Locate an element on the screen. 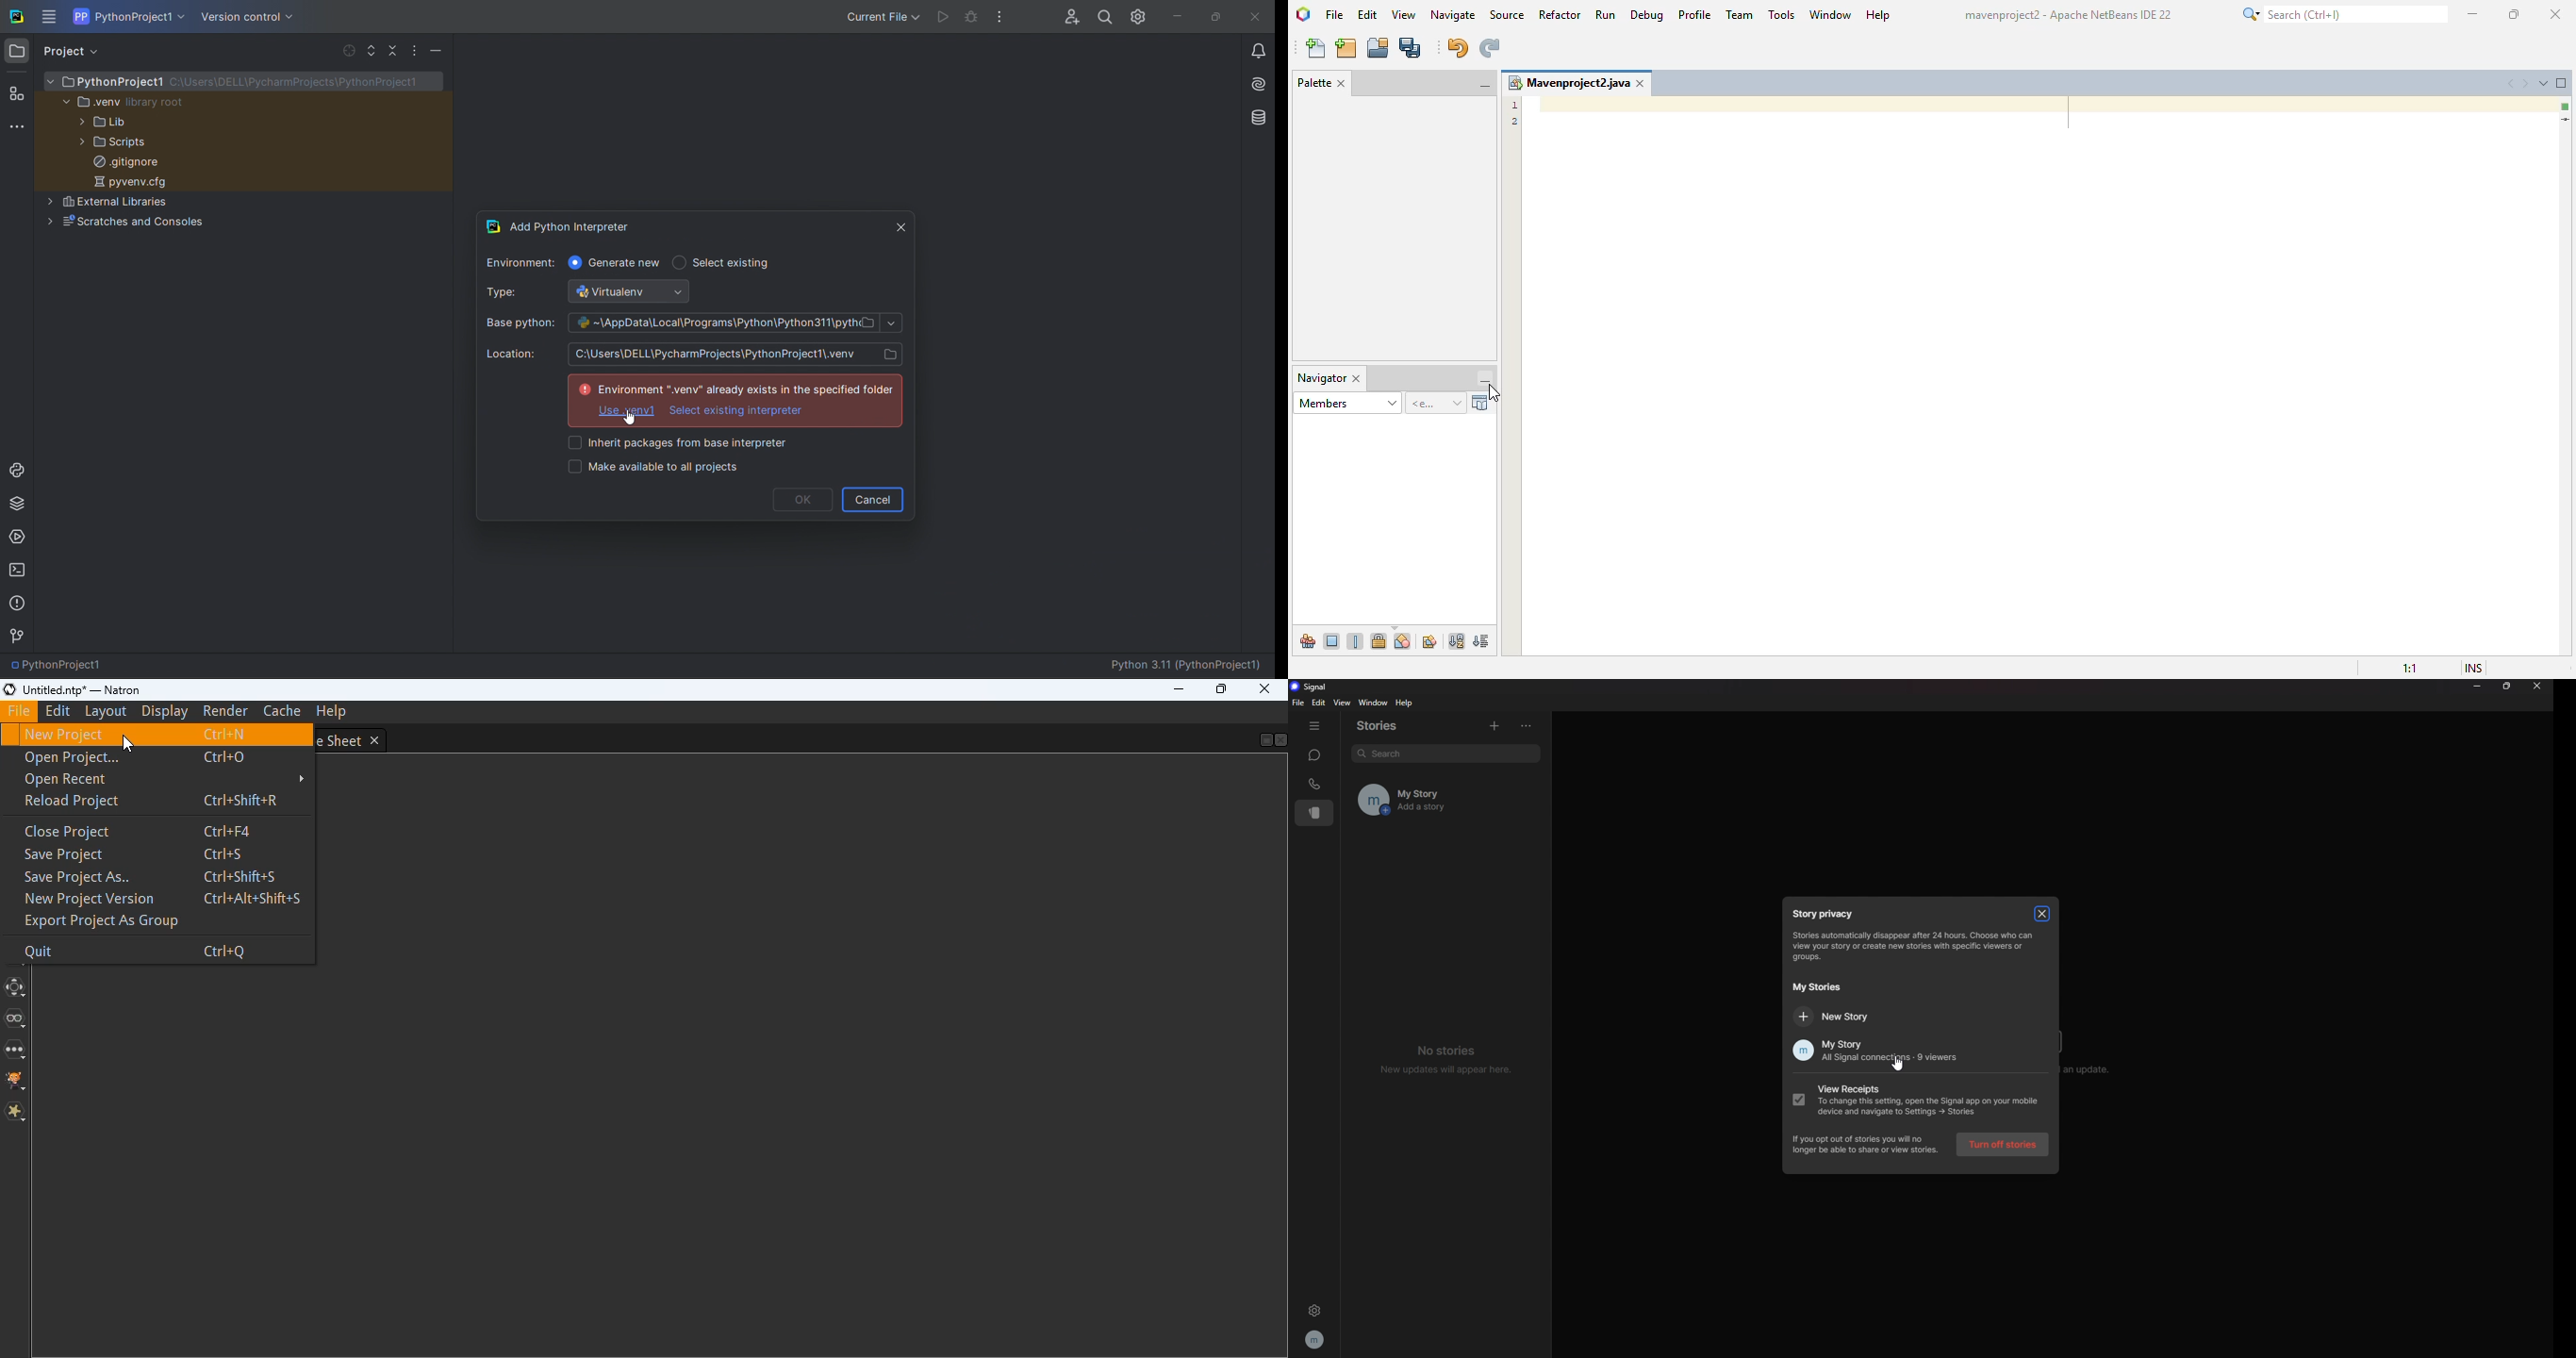 This screenshot has width=2576, height=1372. window is located at coordinates (1831, 14).